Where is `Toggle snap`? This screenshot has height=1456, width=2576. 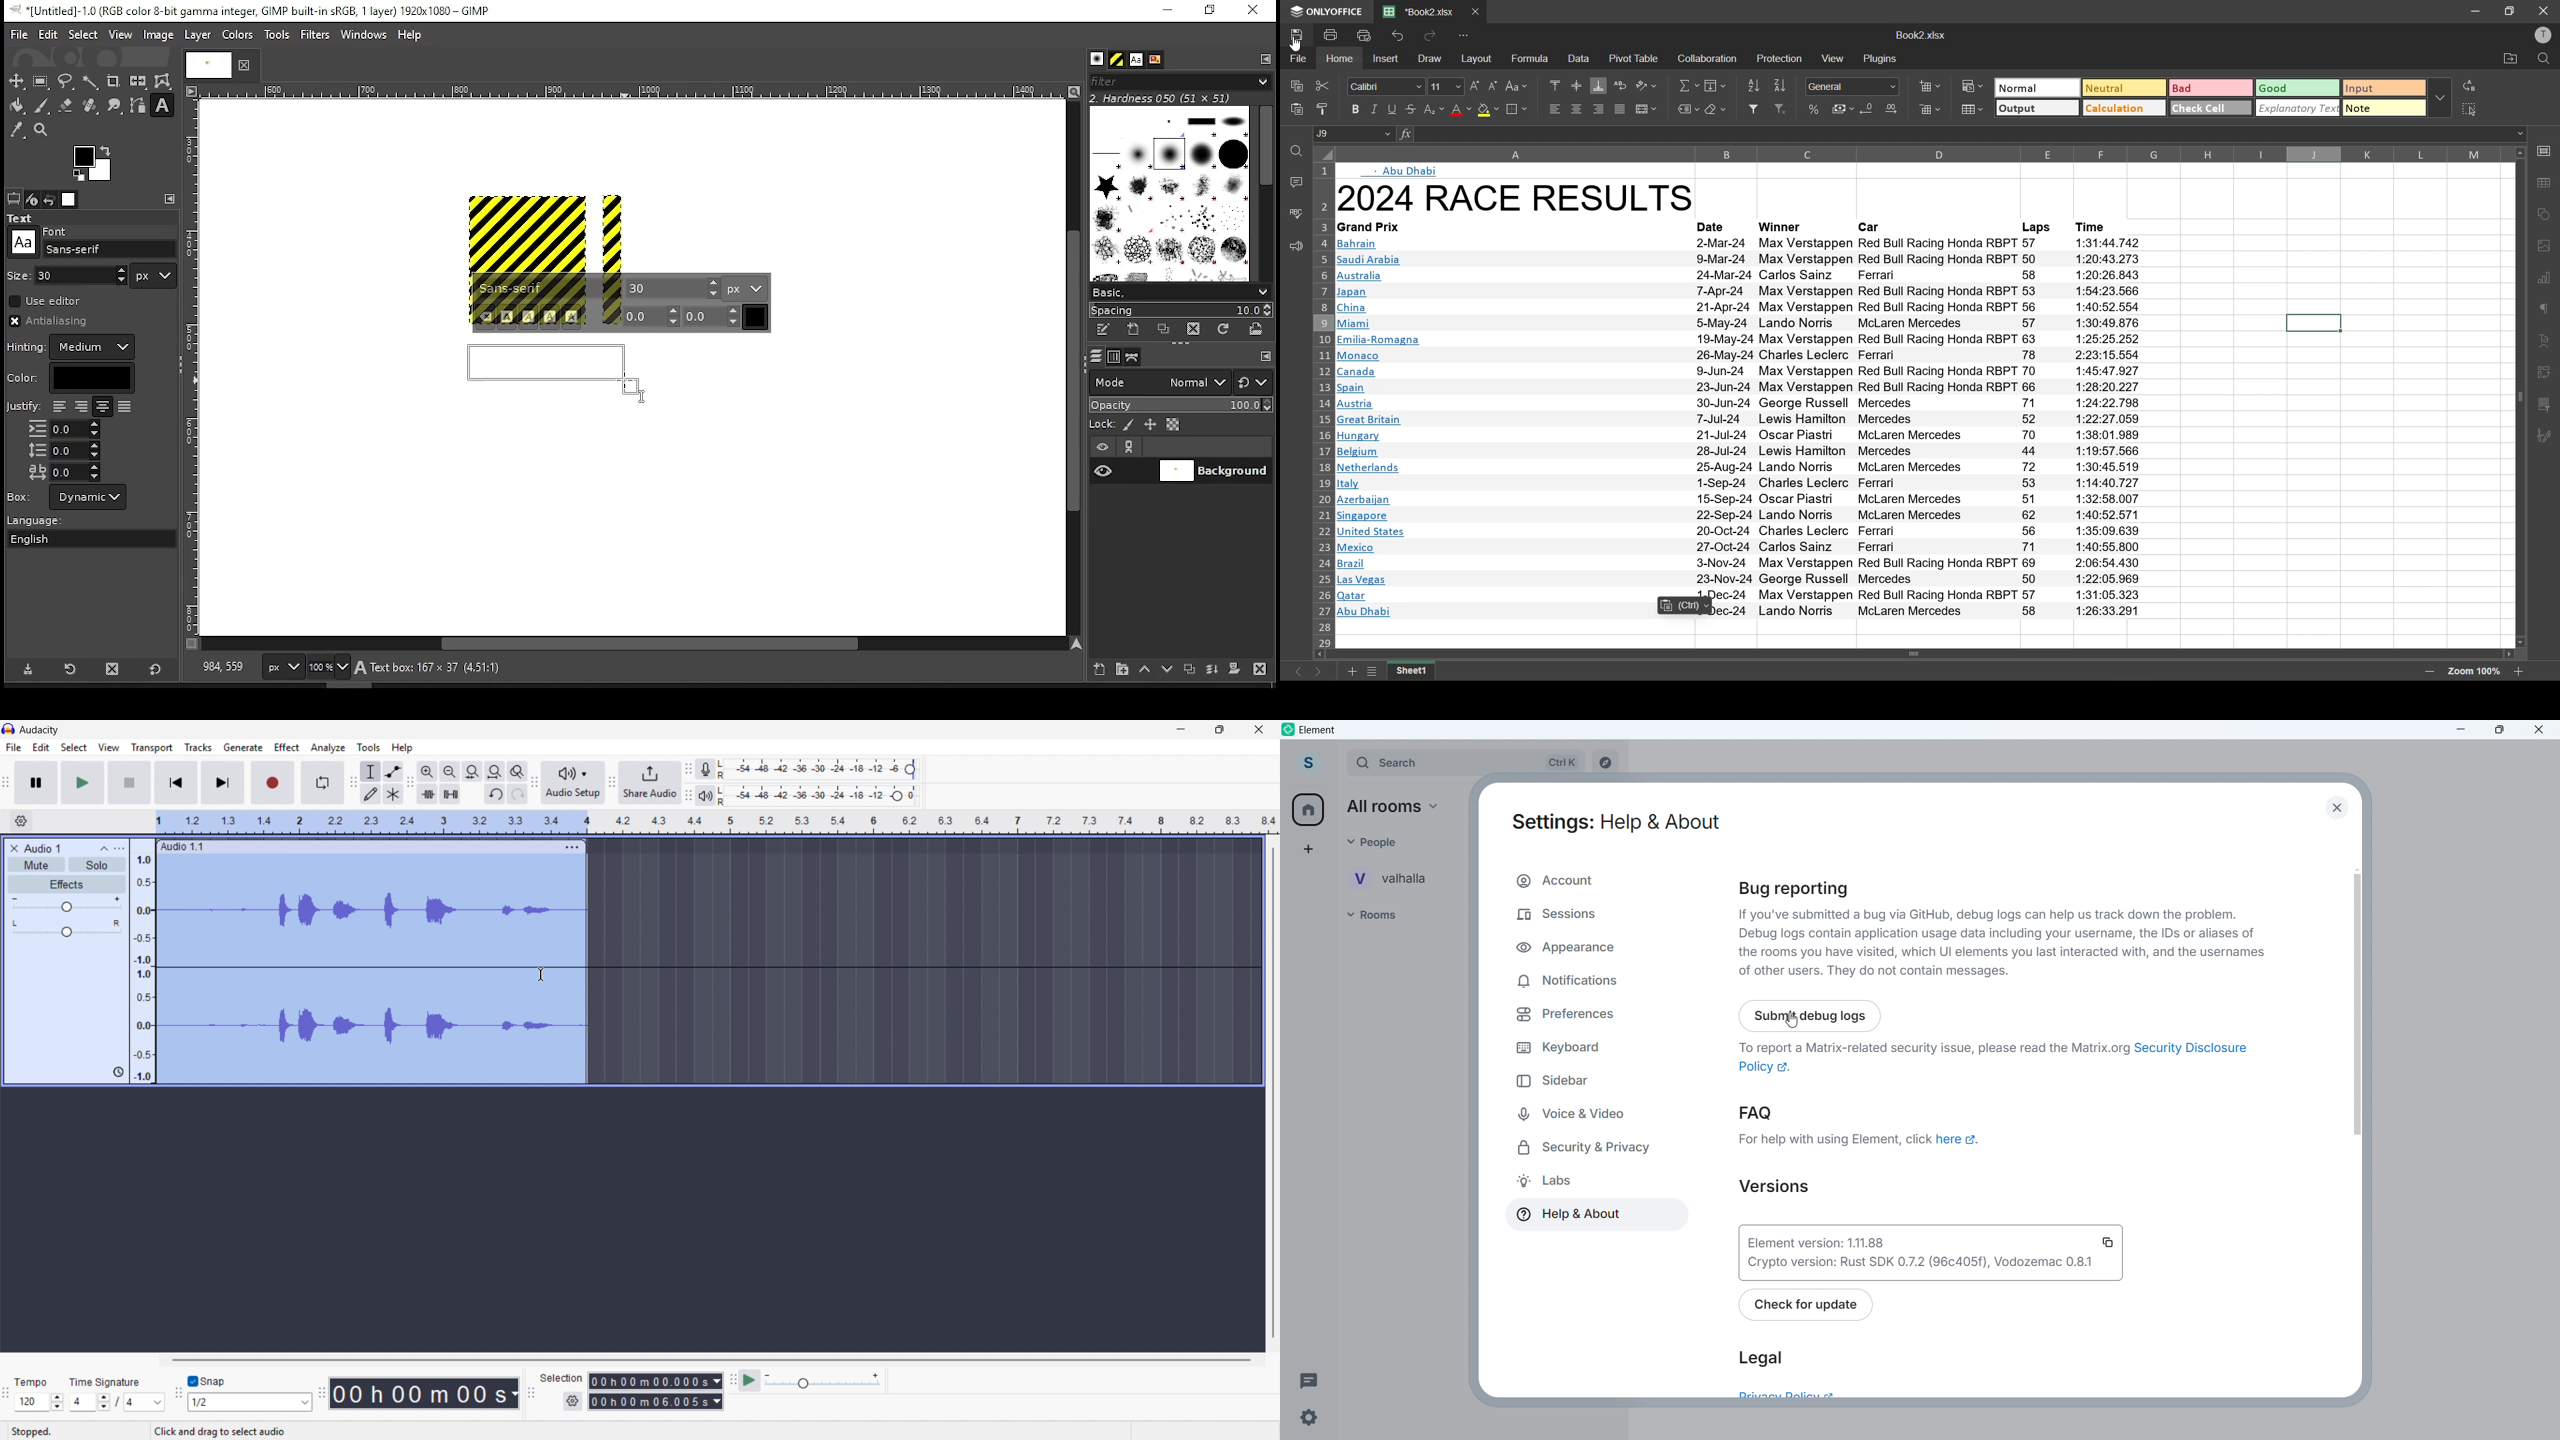 Toggle snap is located at coordinates (207, 1382).